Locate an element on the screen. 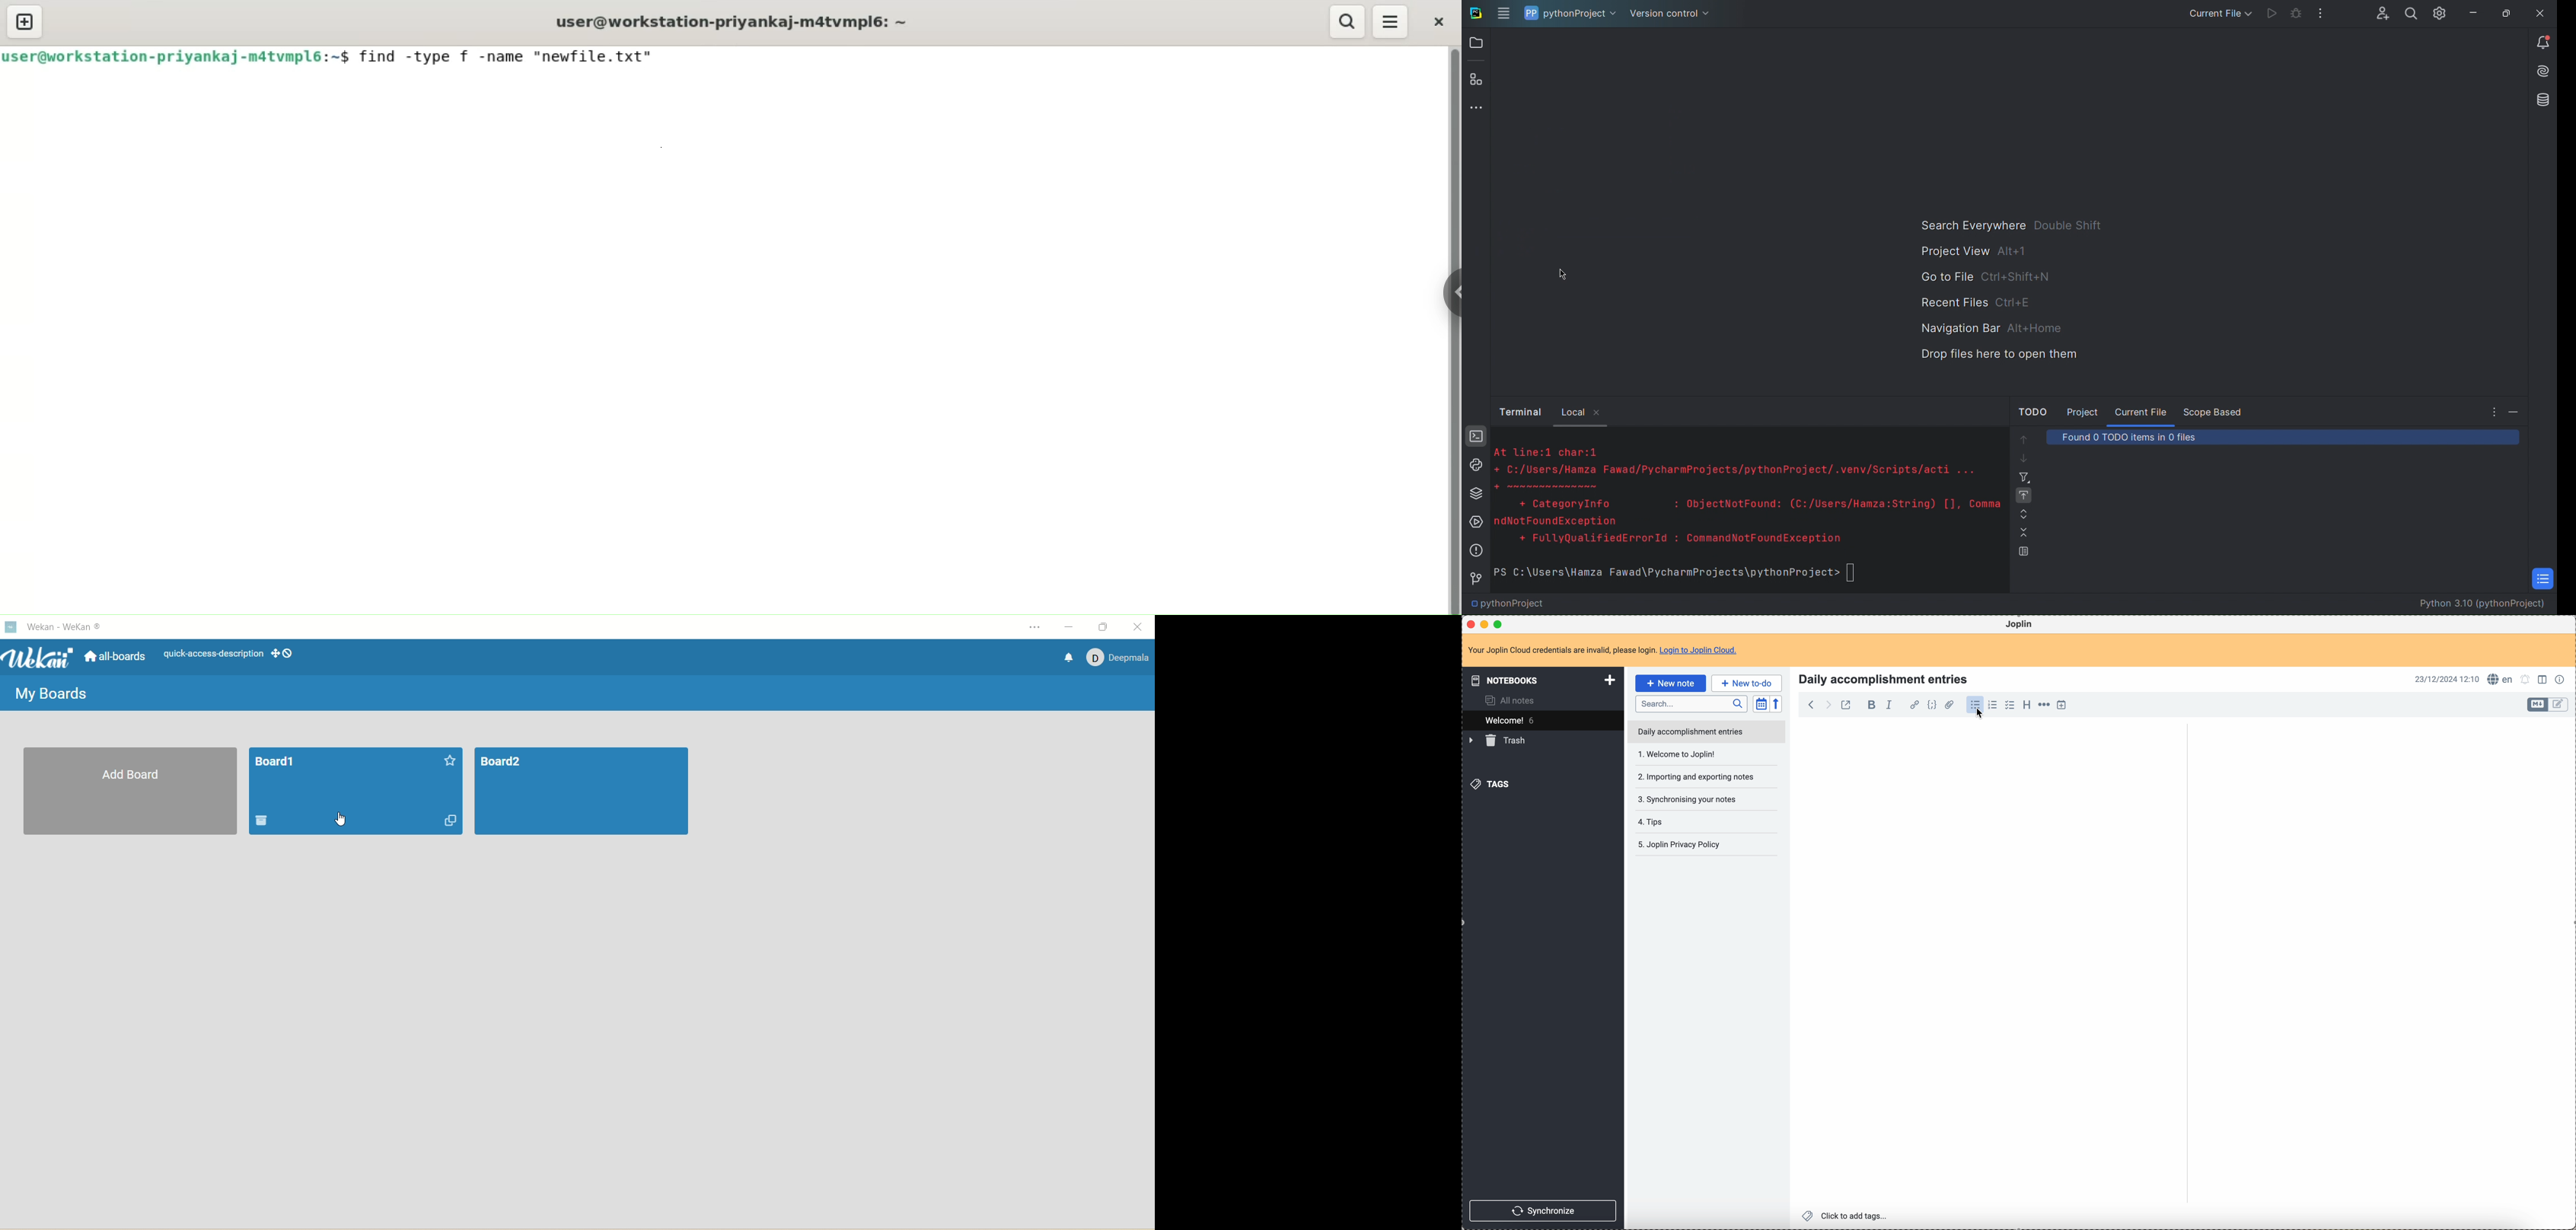 This screenshot has height=1232, width=2576. maximize is located at coordinates (1107, 626).